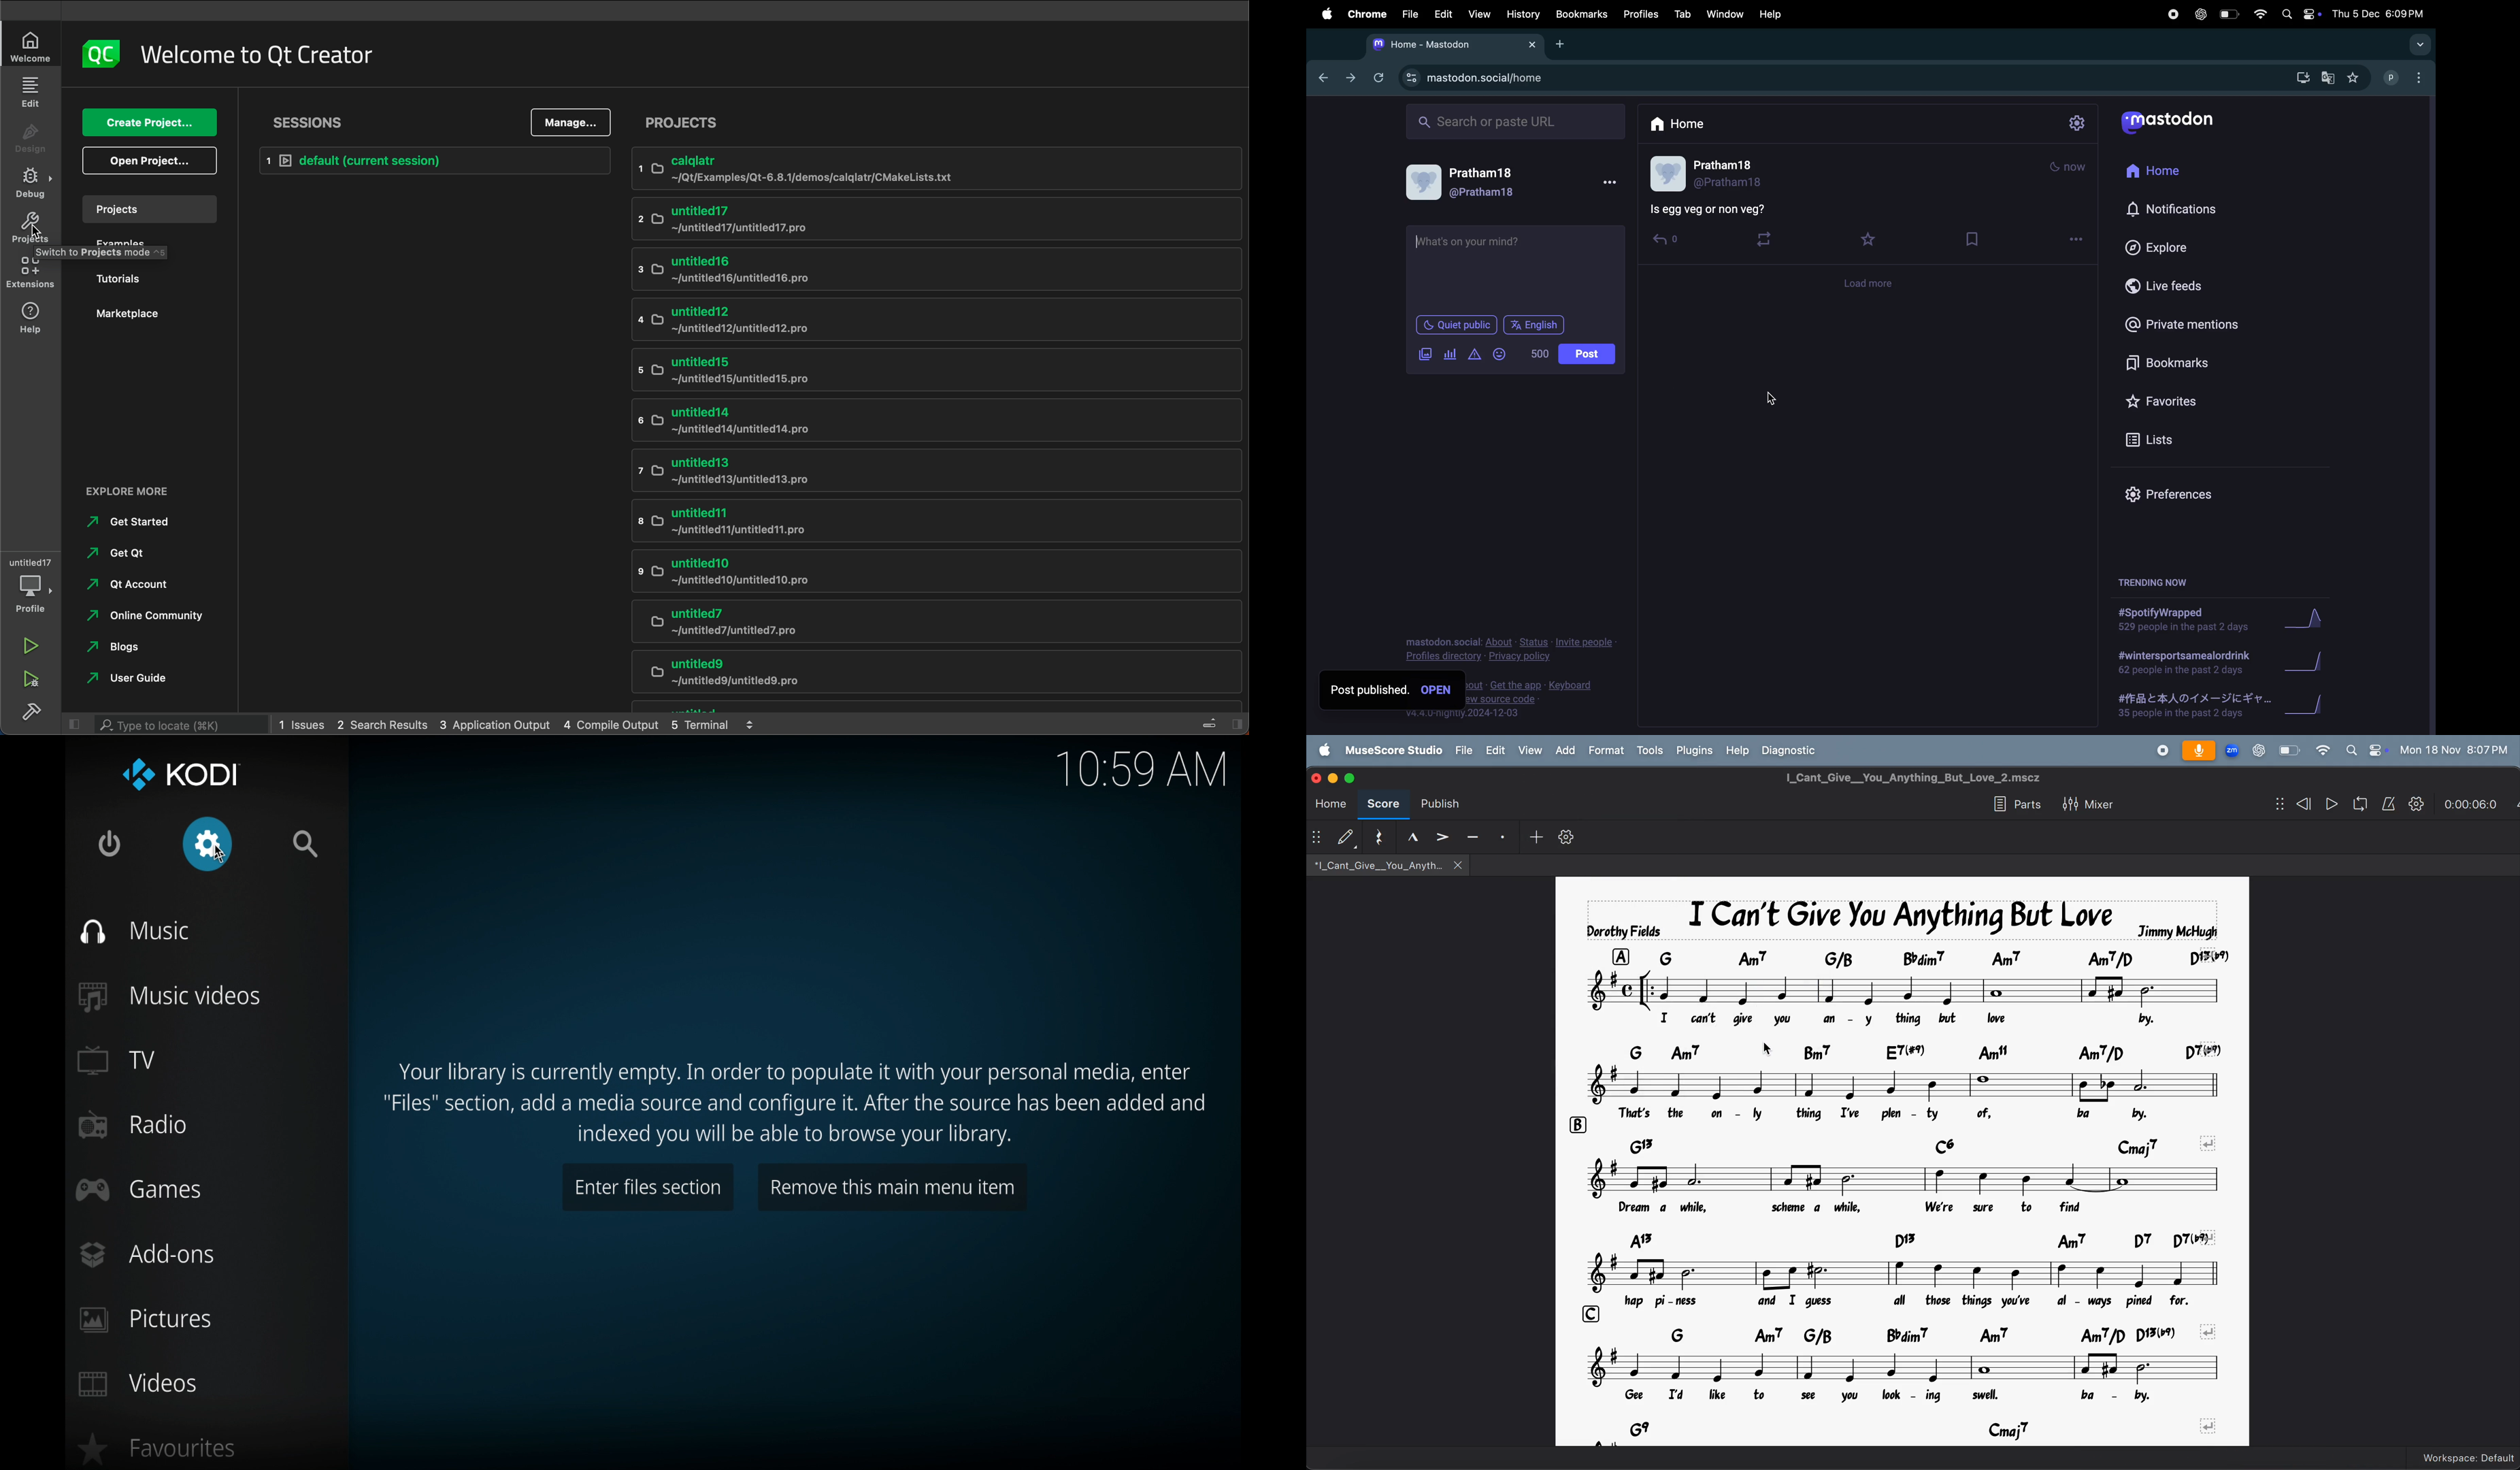  I want to click on emoji, so click(1501, 353).